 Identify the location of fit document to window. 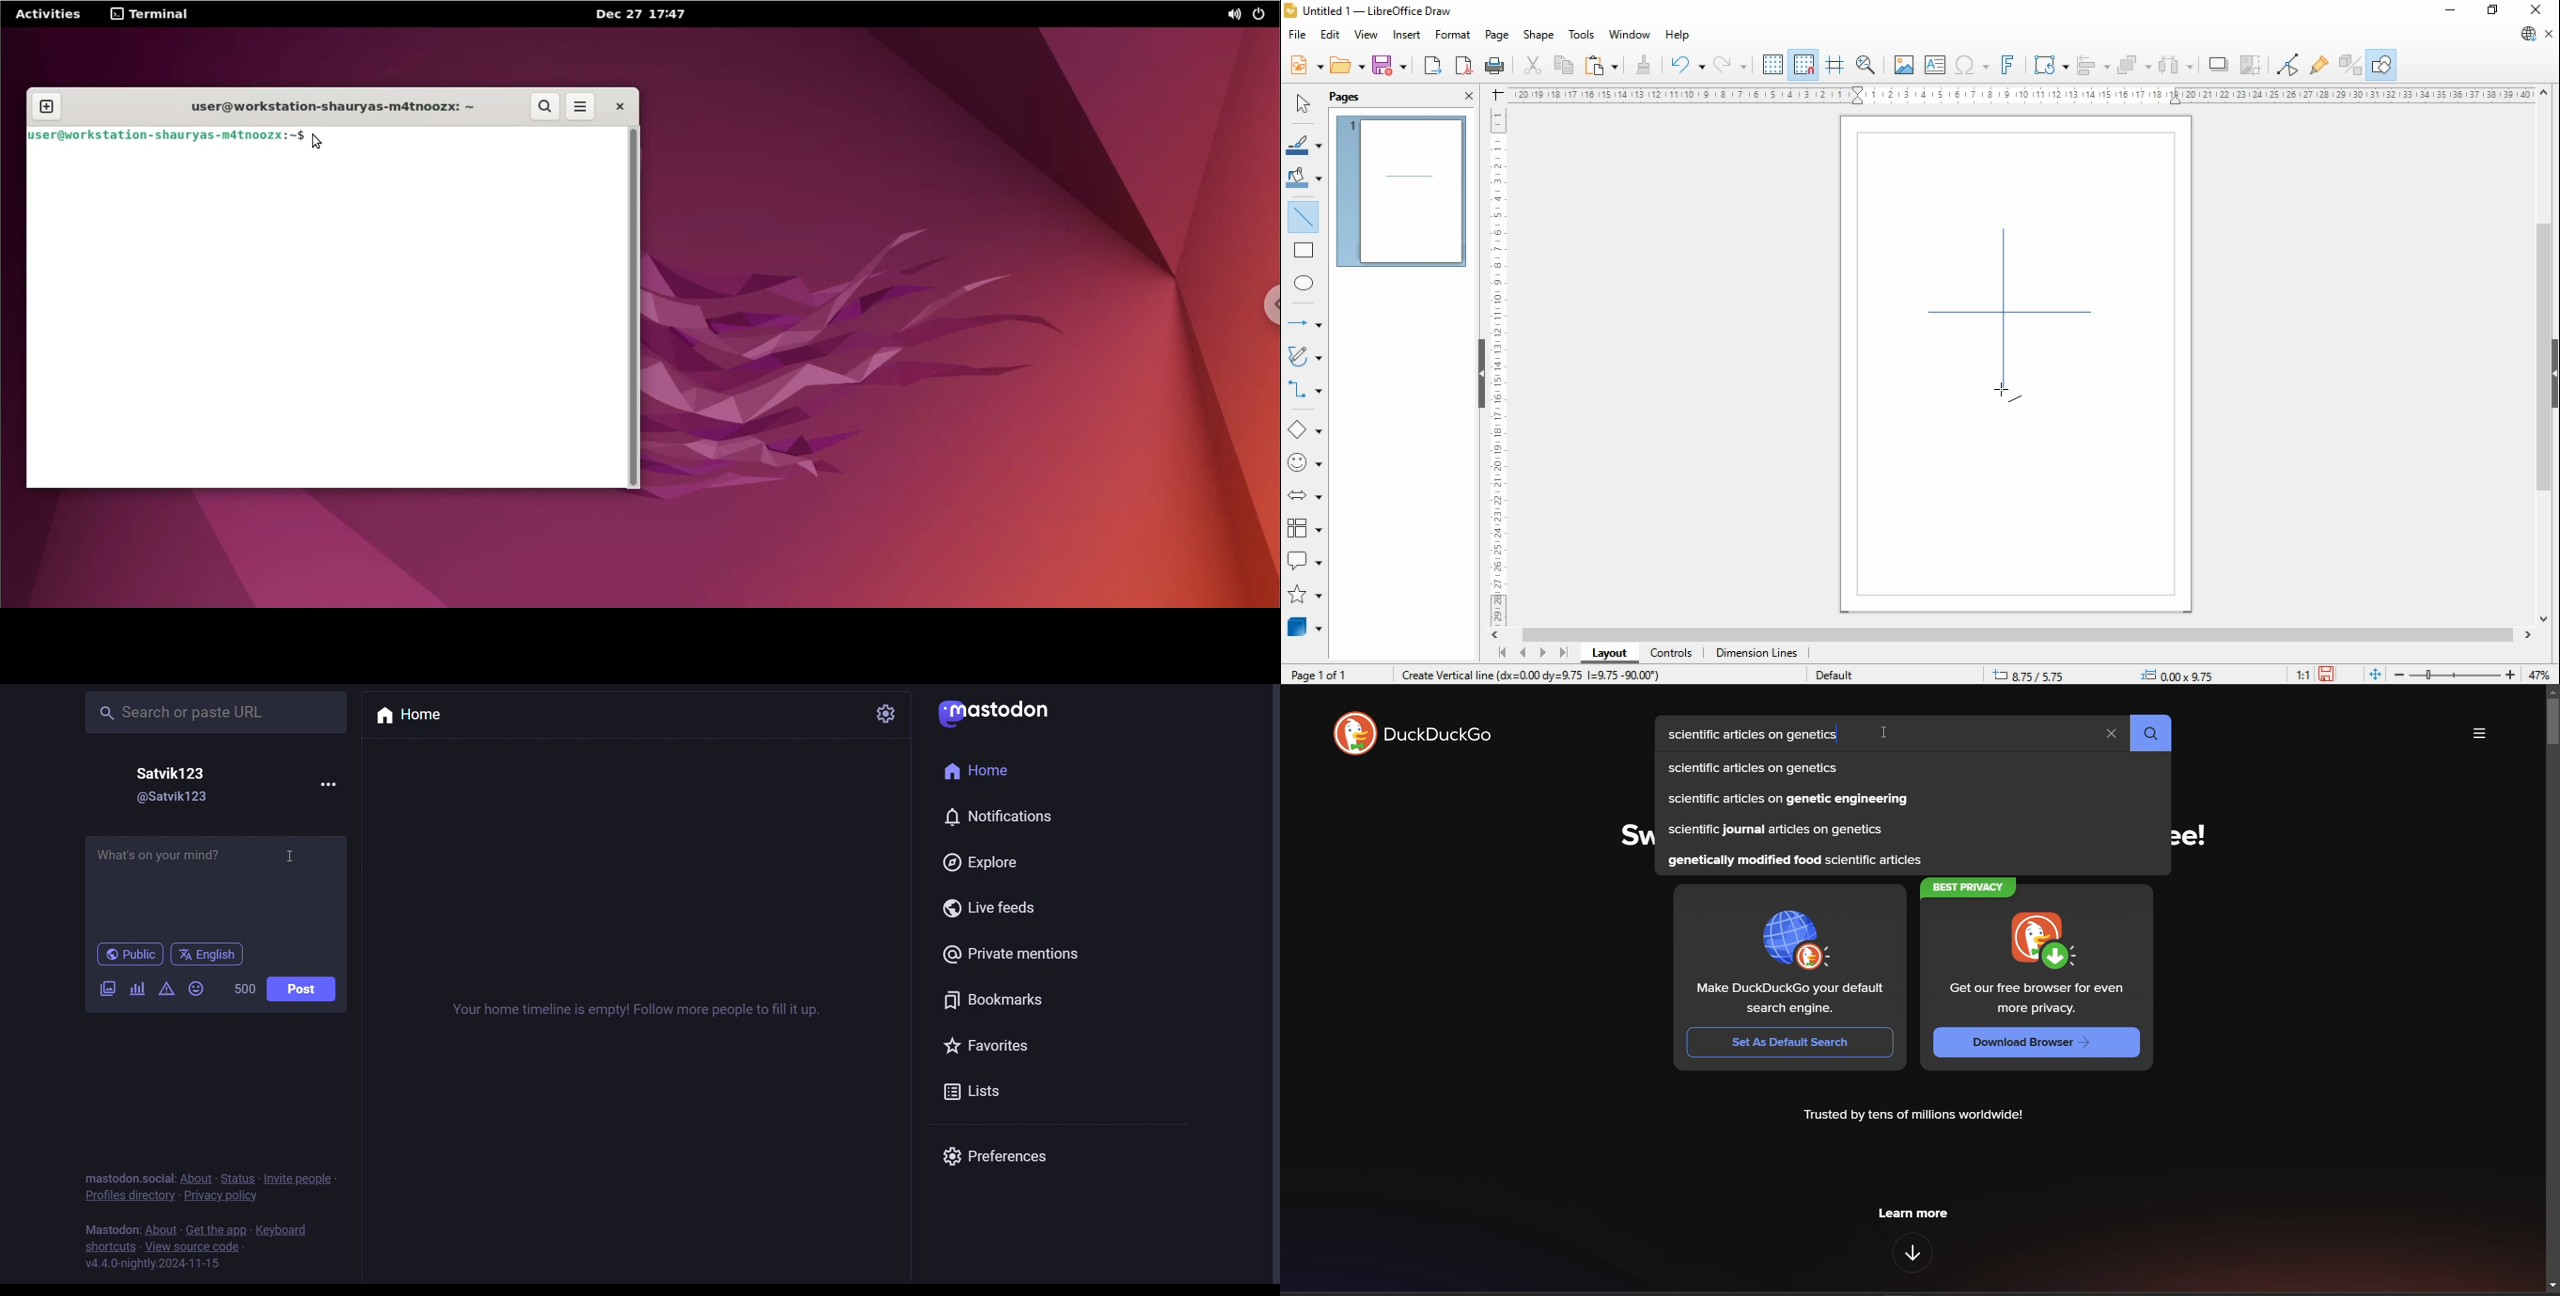
(2375, 675).